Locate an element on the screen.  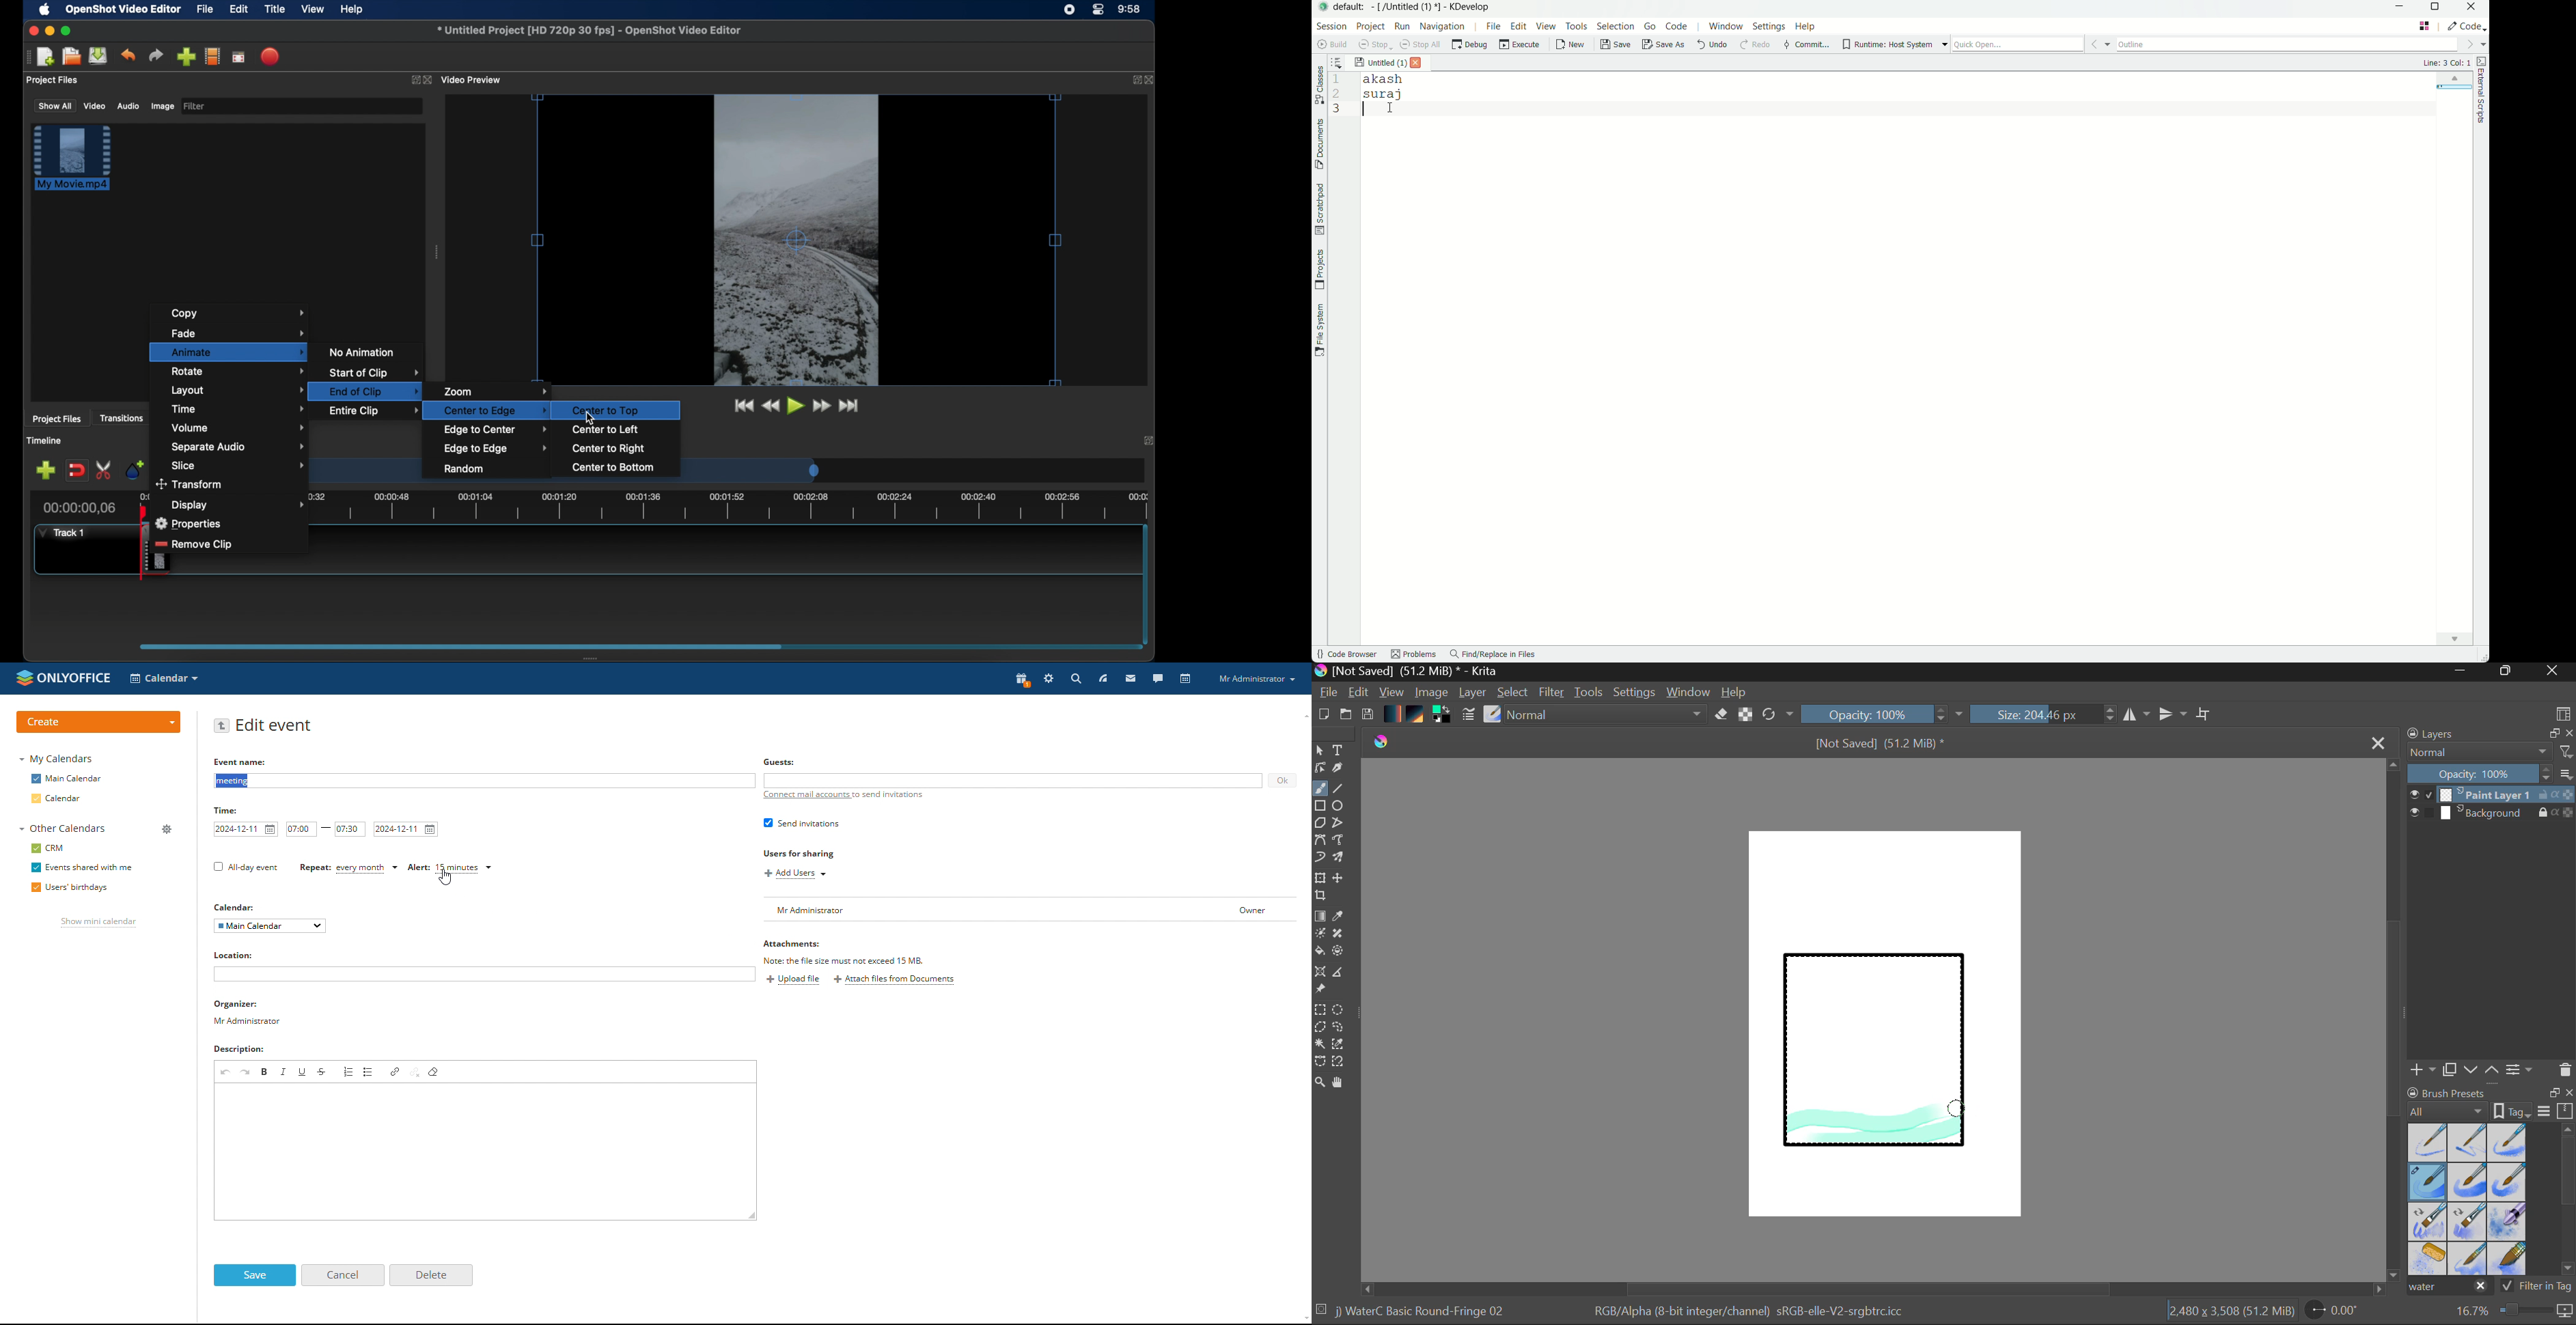
Filter is located at coordinates (1553, 694).